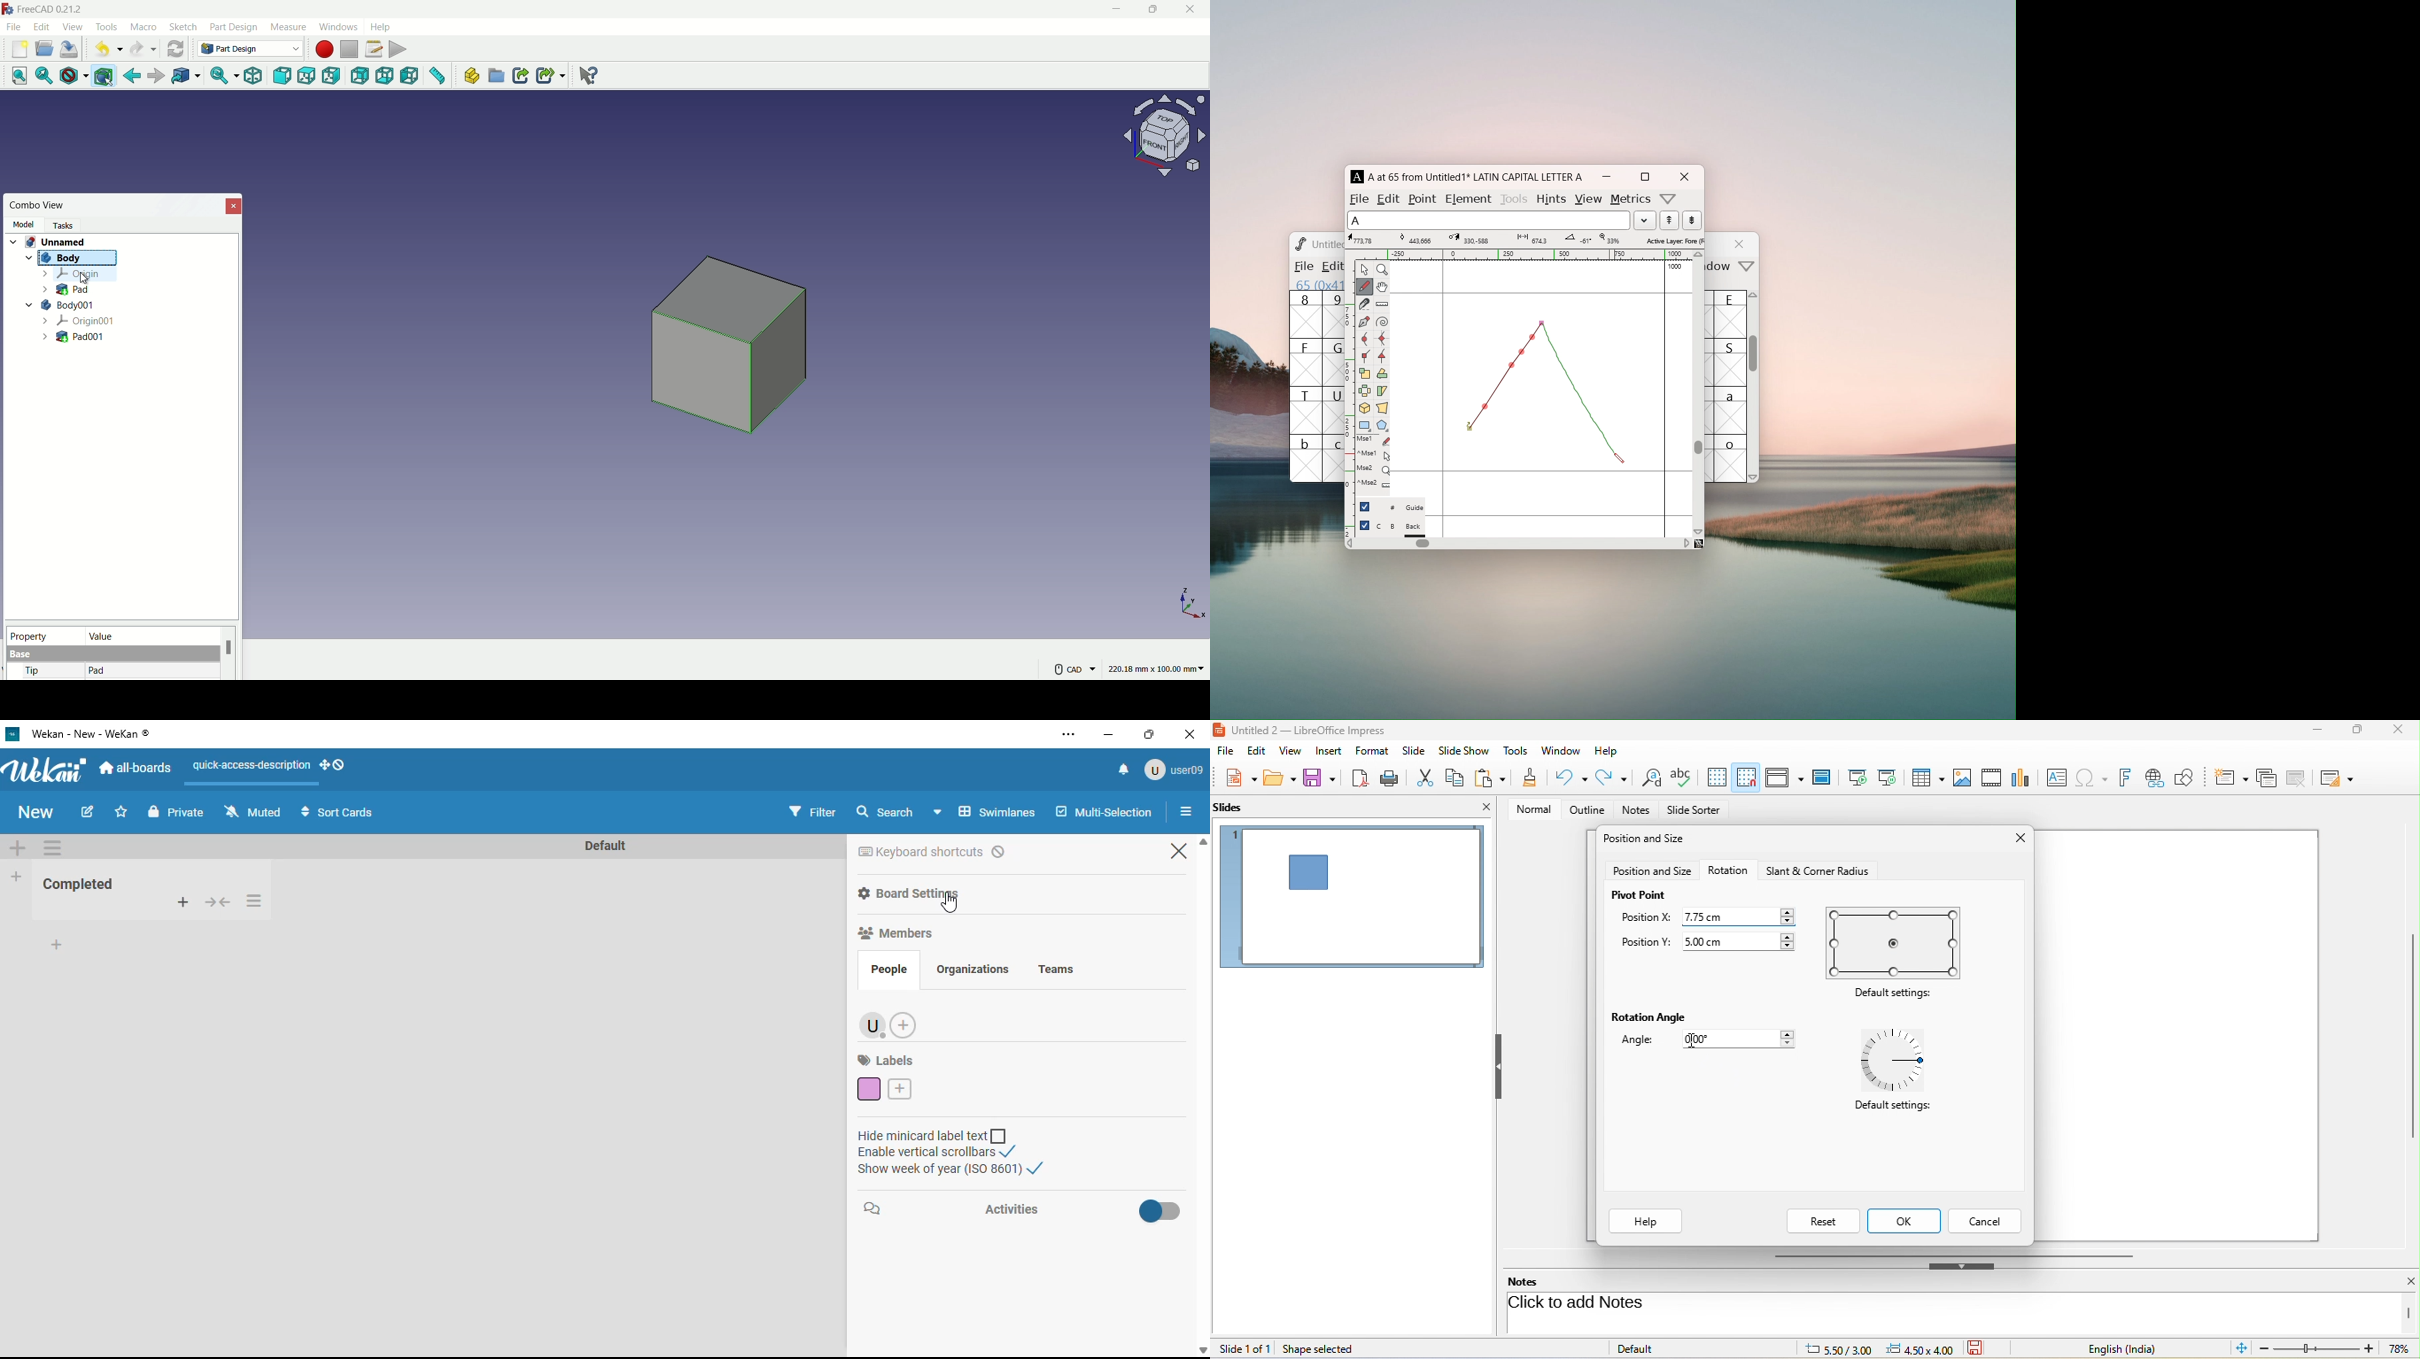 Image resolution: width=2436 pixels, height=1372 pixels. What do you see at coordinates (1179, 850) in the screenshot?
I see ` close` at bounding box center [1179, 850].